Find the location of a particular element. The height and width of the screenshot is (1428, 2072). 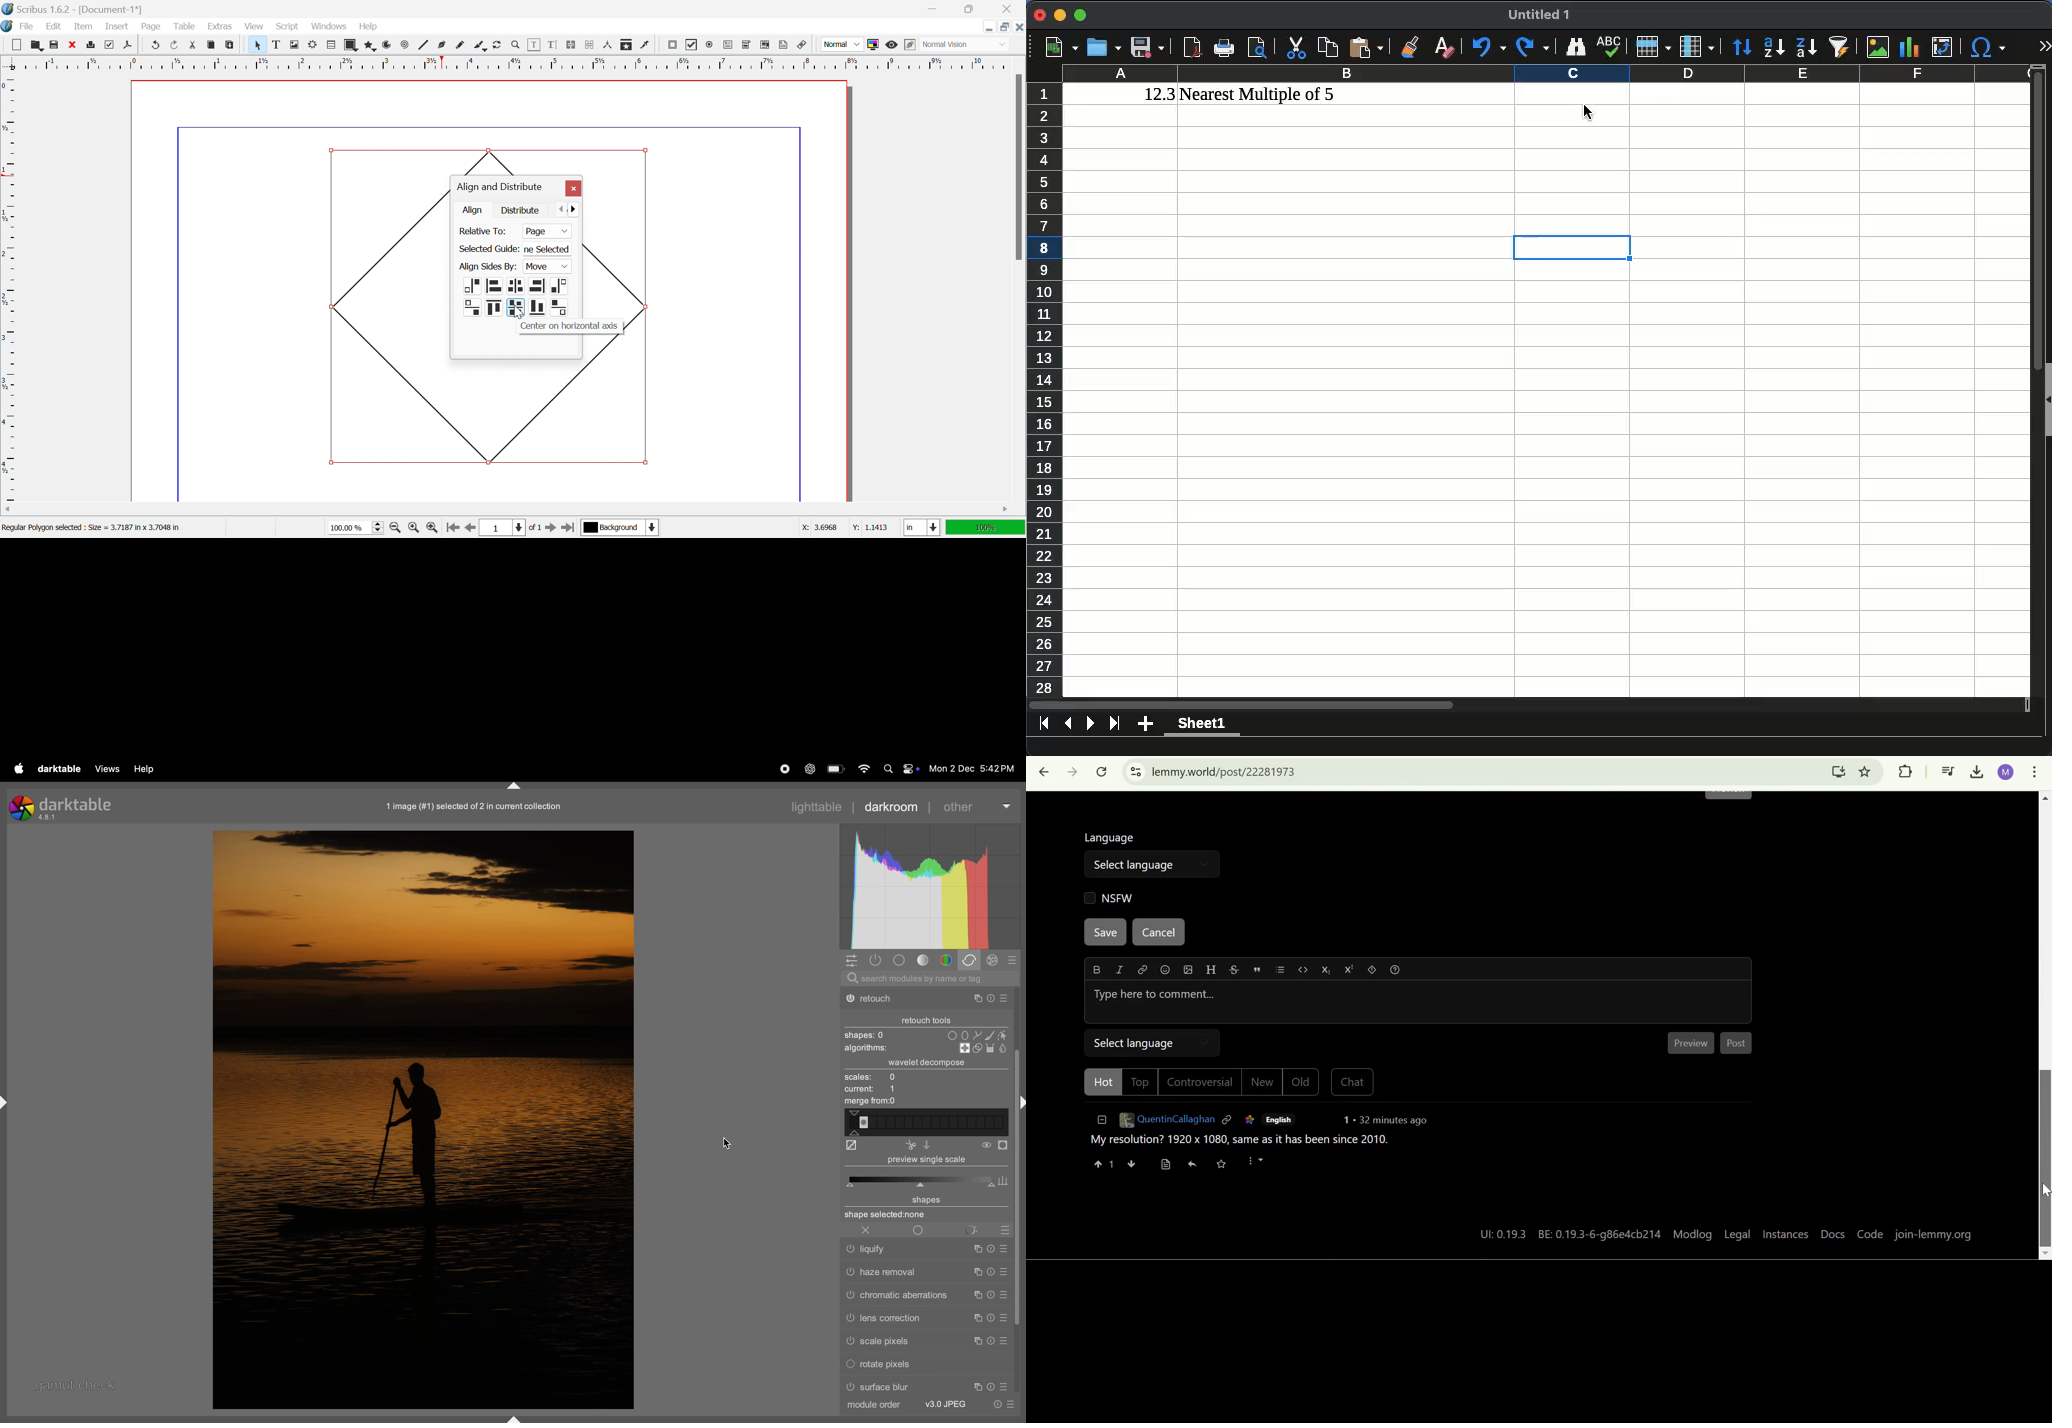

Align is located at coordinates (474, 210).